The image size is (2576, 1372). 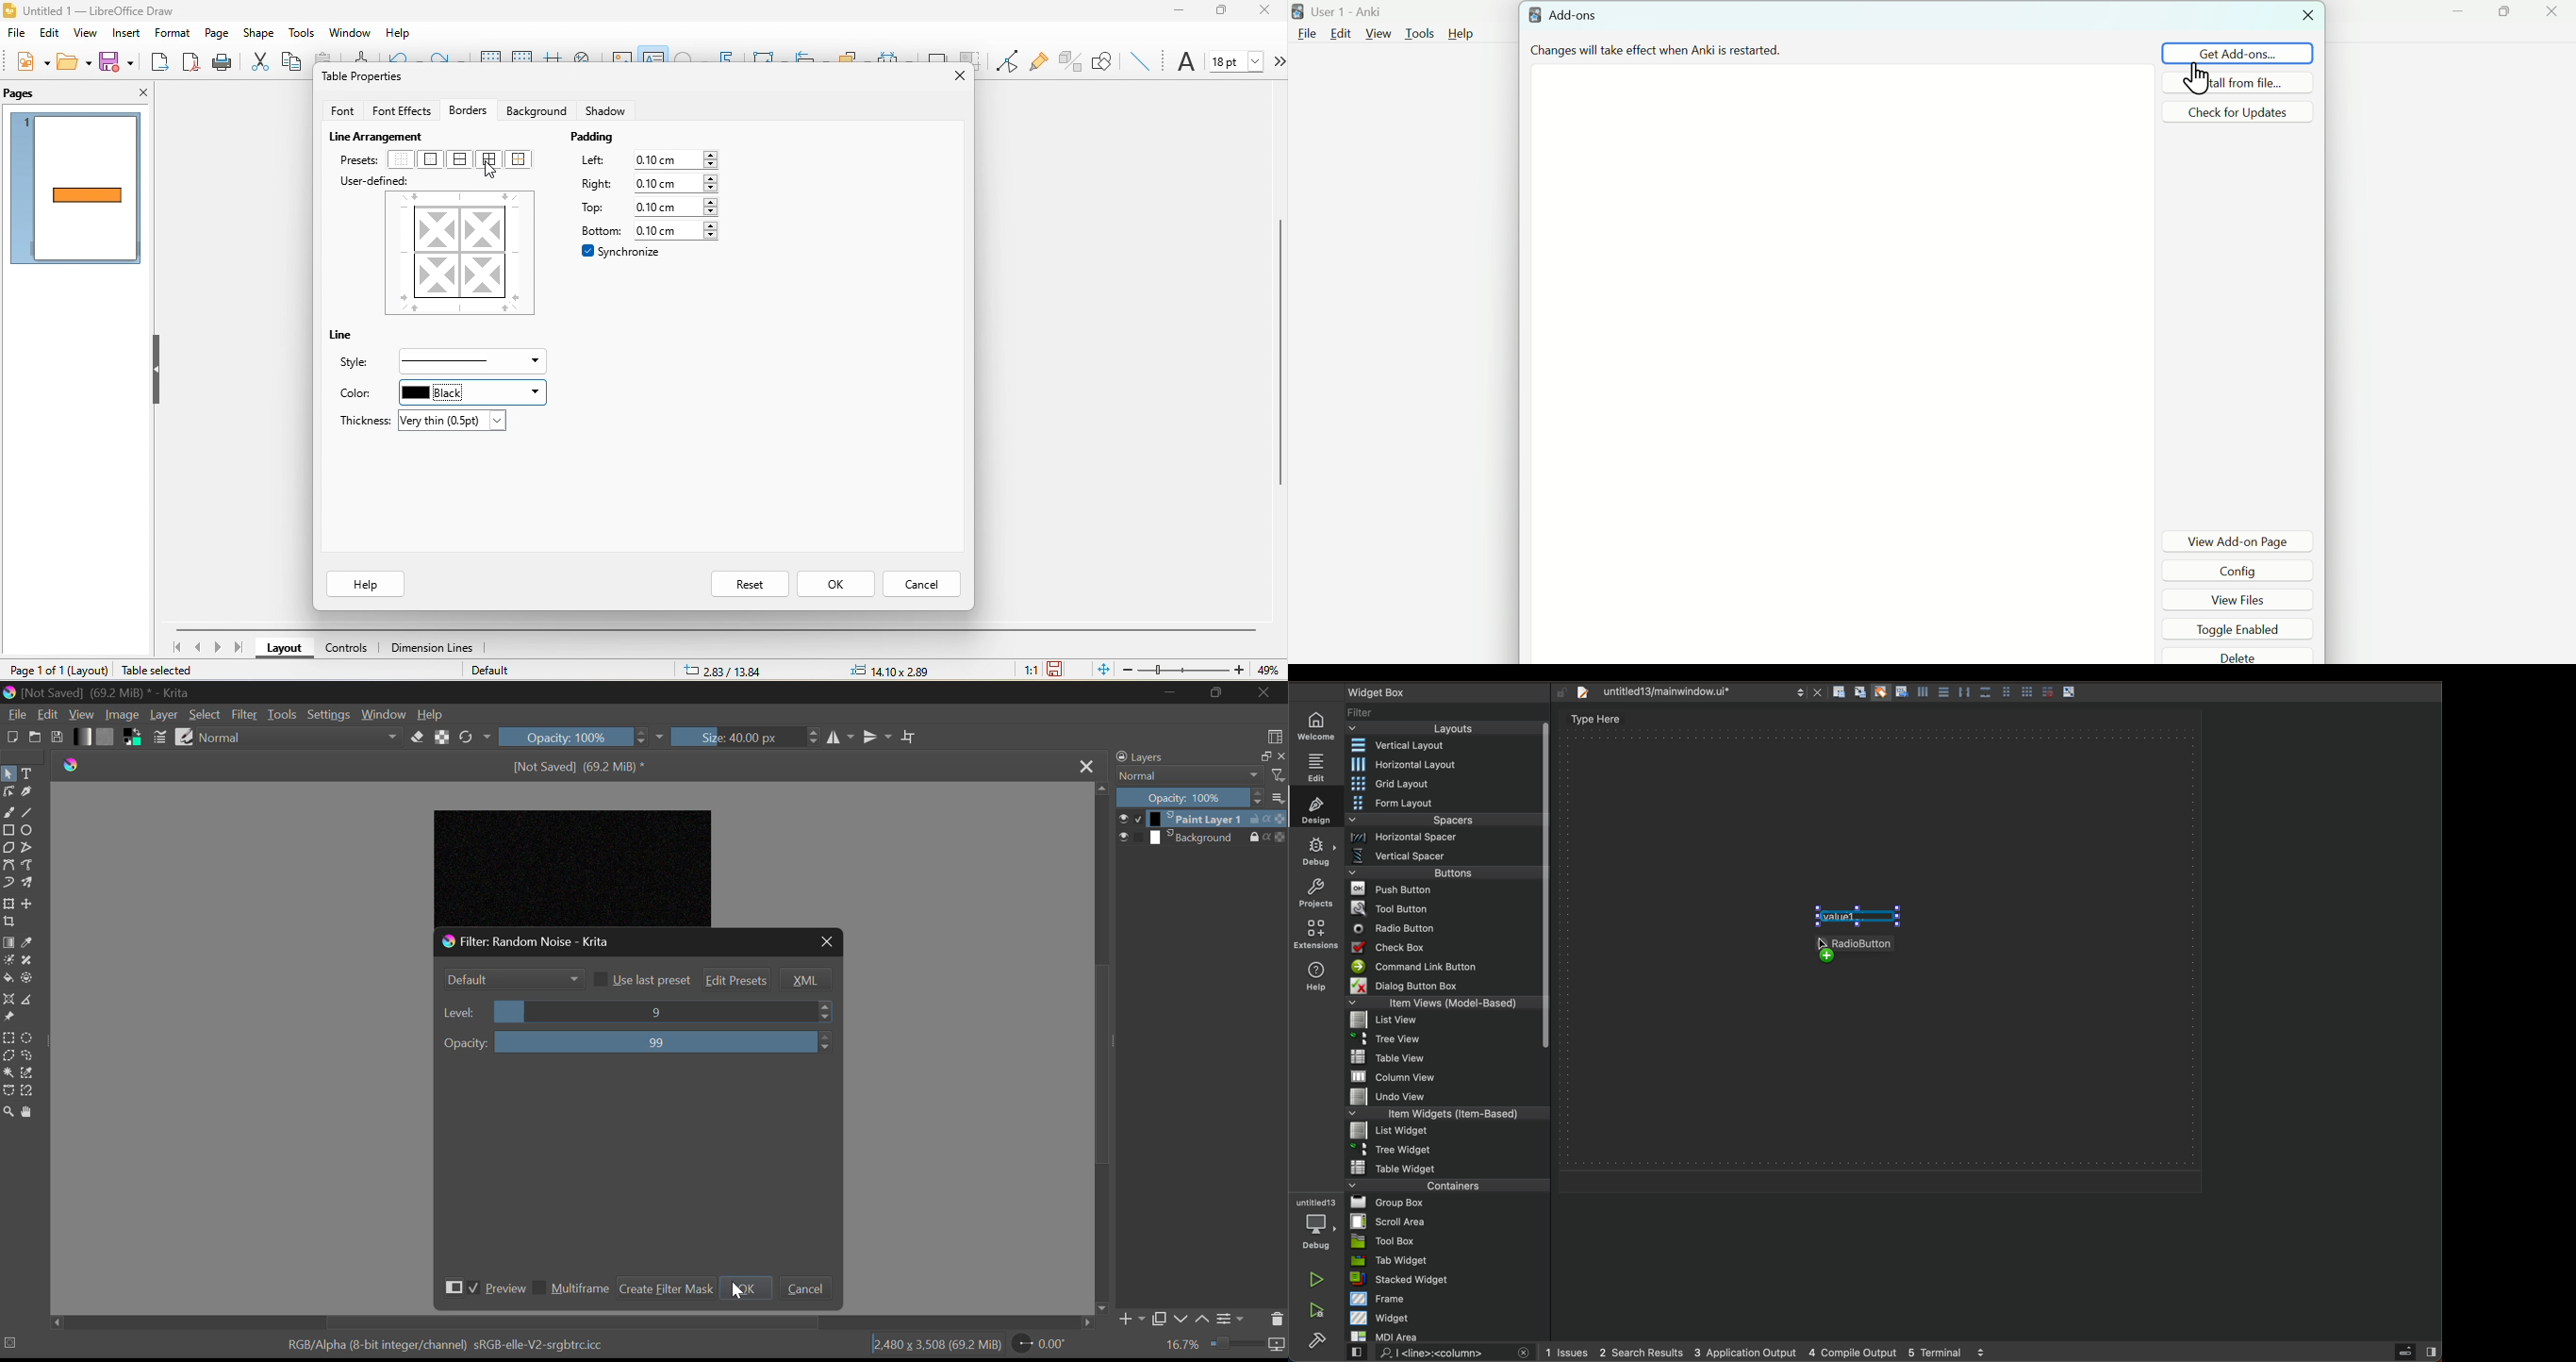 What do you see at coordinates (1225, 1347) in the screenshot?
I see `Zoom` at bounding box center [1225, 1347].